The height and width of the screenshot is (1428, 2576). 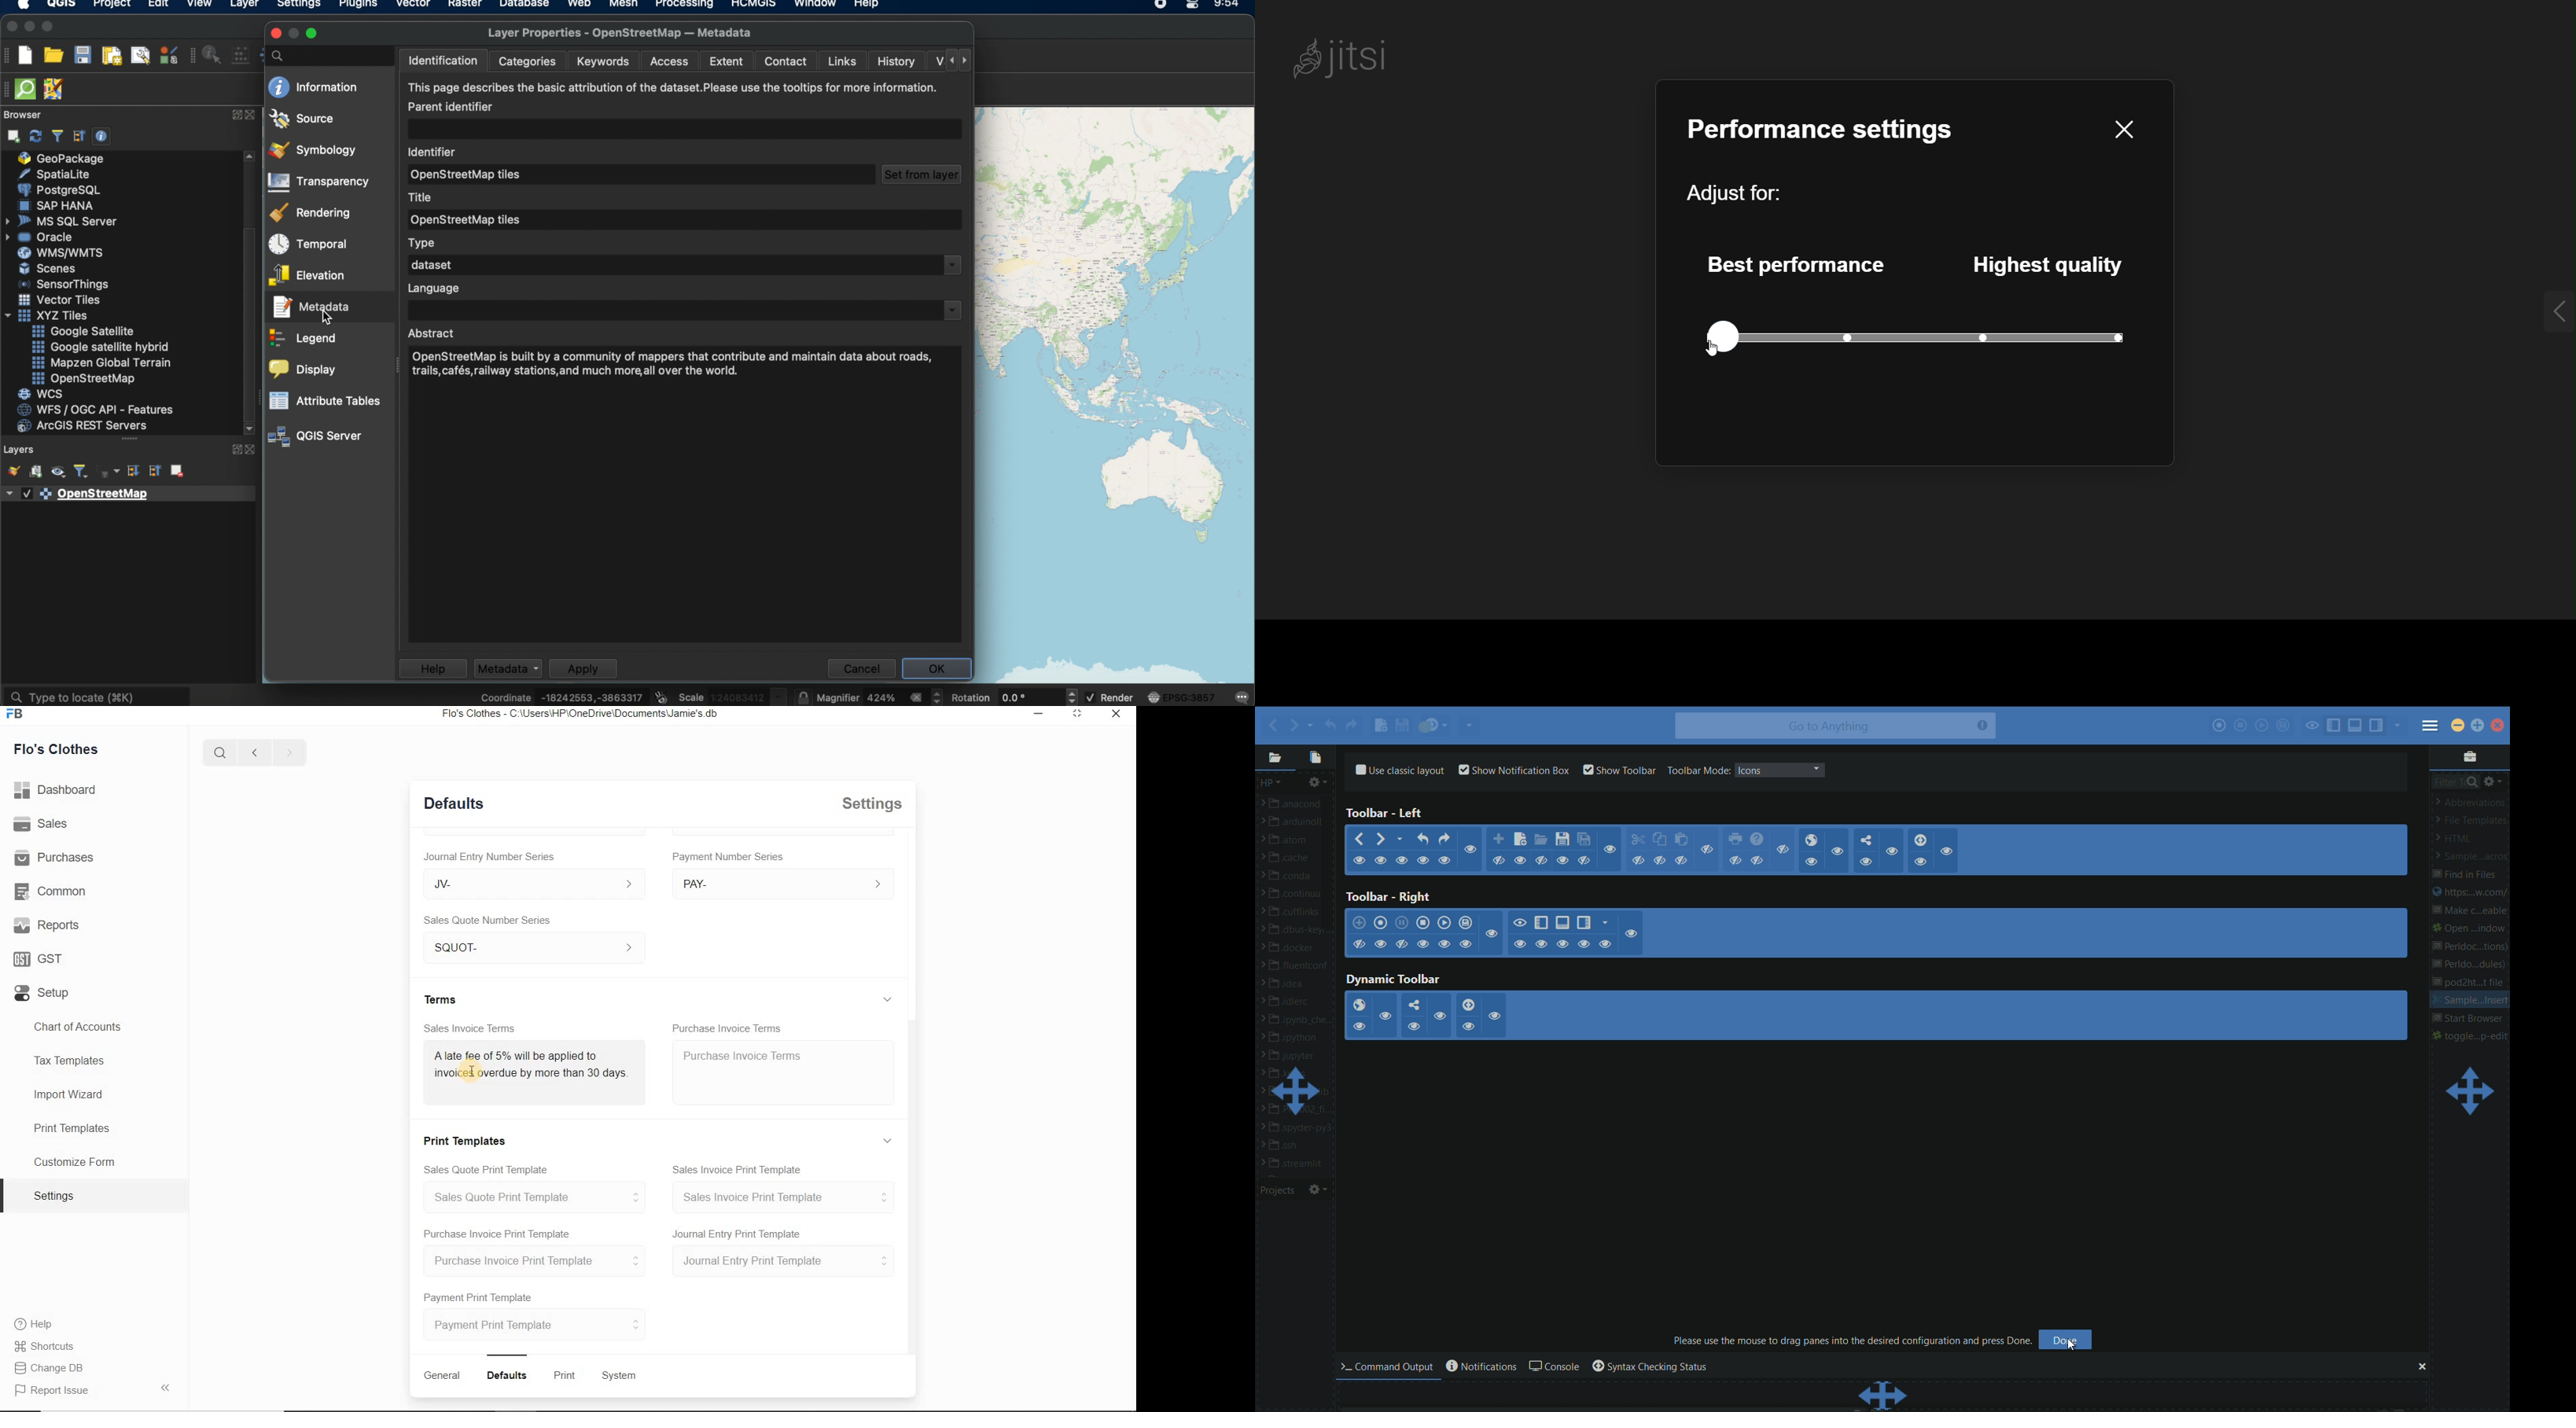 I want to click on .ipynb_che..., so click(x=1301, y=1022).